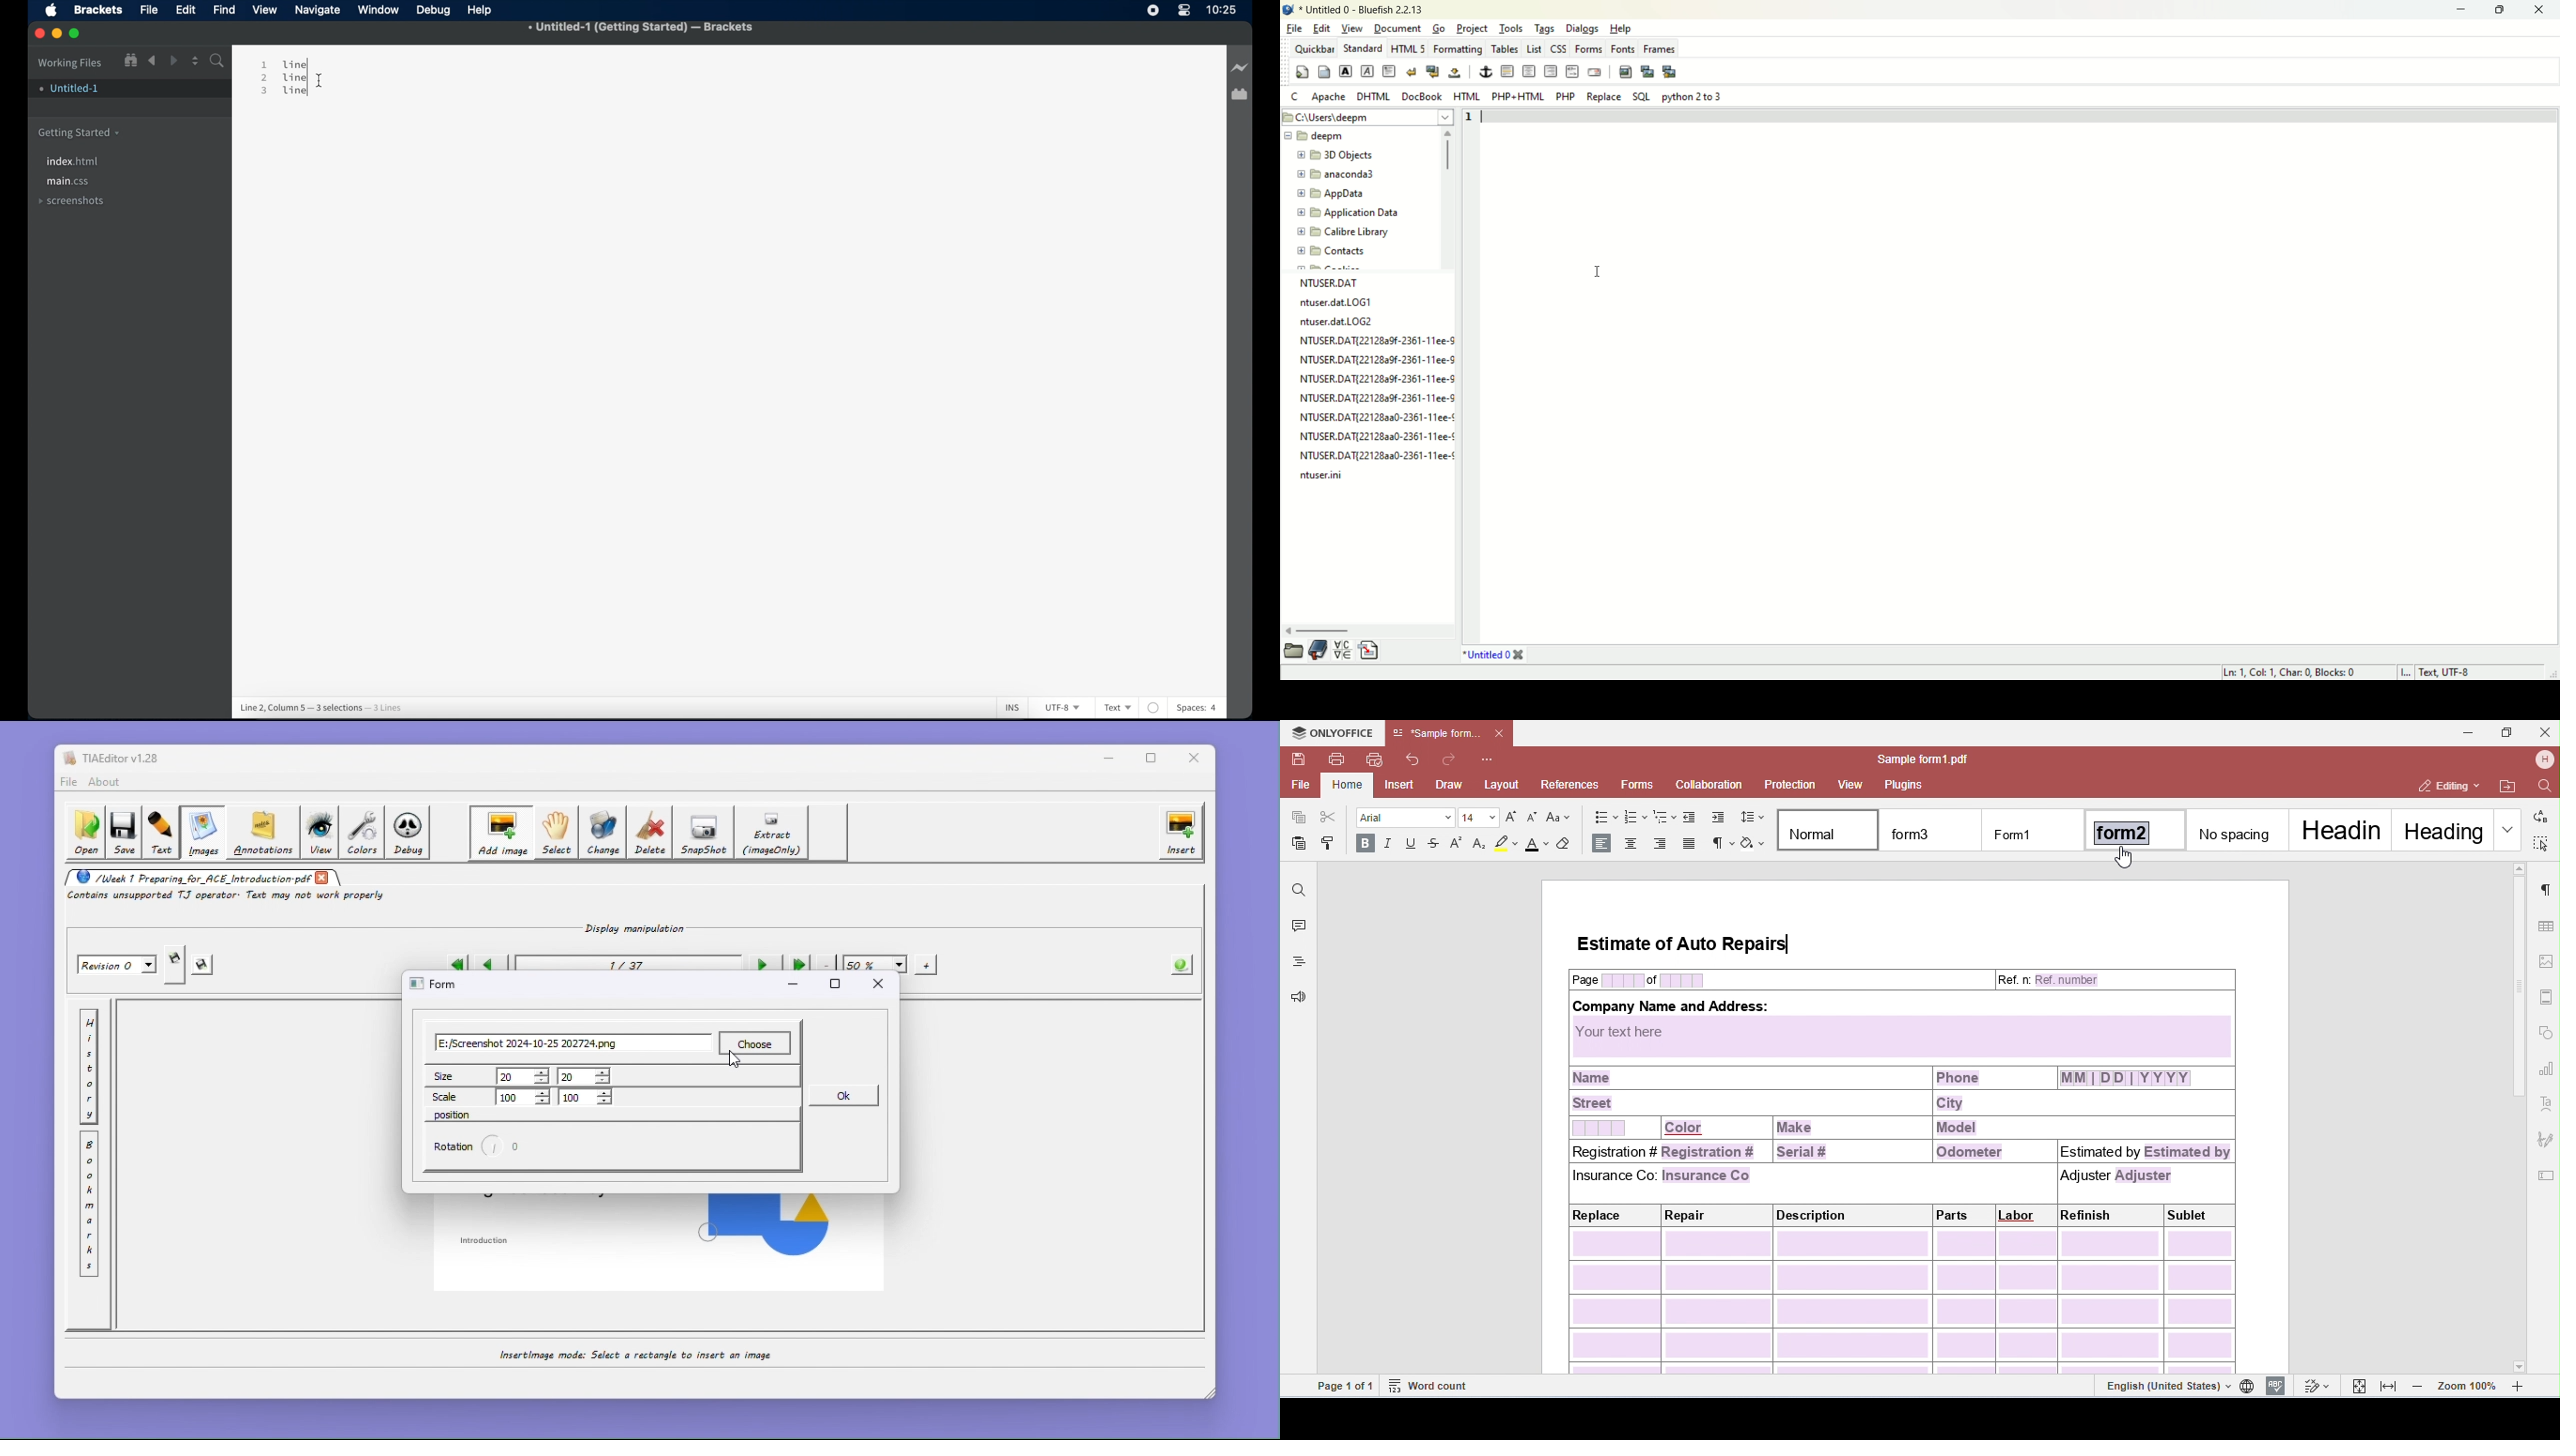 Image resolution: width=2576 pixels, height=1456 pixels. Describe the element at coordinates (218, 61) in the screenshot. I see `find in files` at that location.